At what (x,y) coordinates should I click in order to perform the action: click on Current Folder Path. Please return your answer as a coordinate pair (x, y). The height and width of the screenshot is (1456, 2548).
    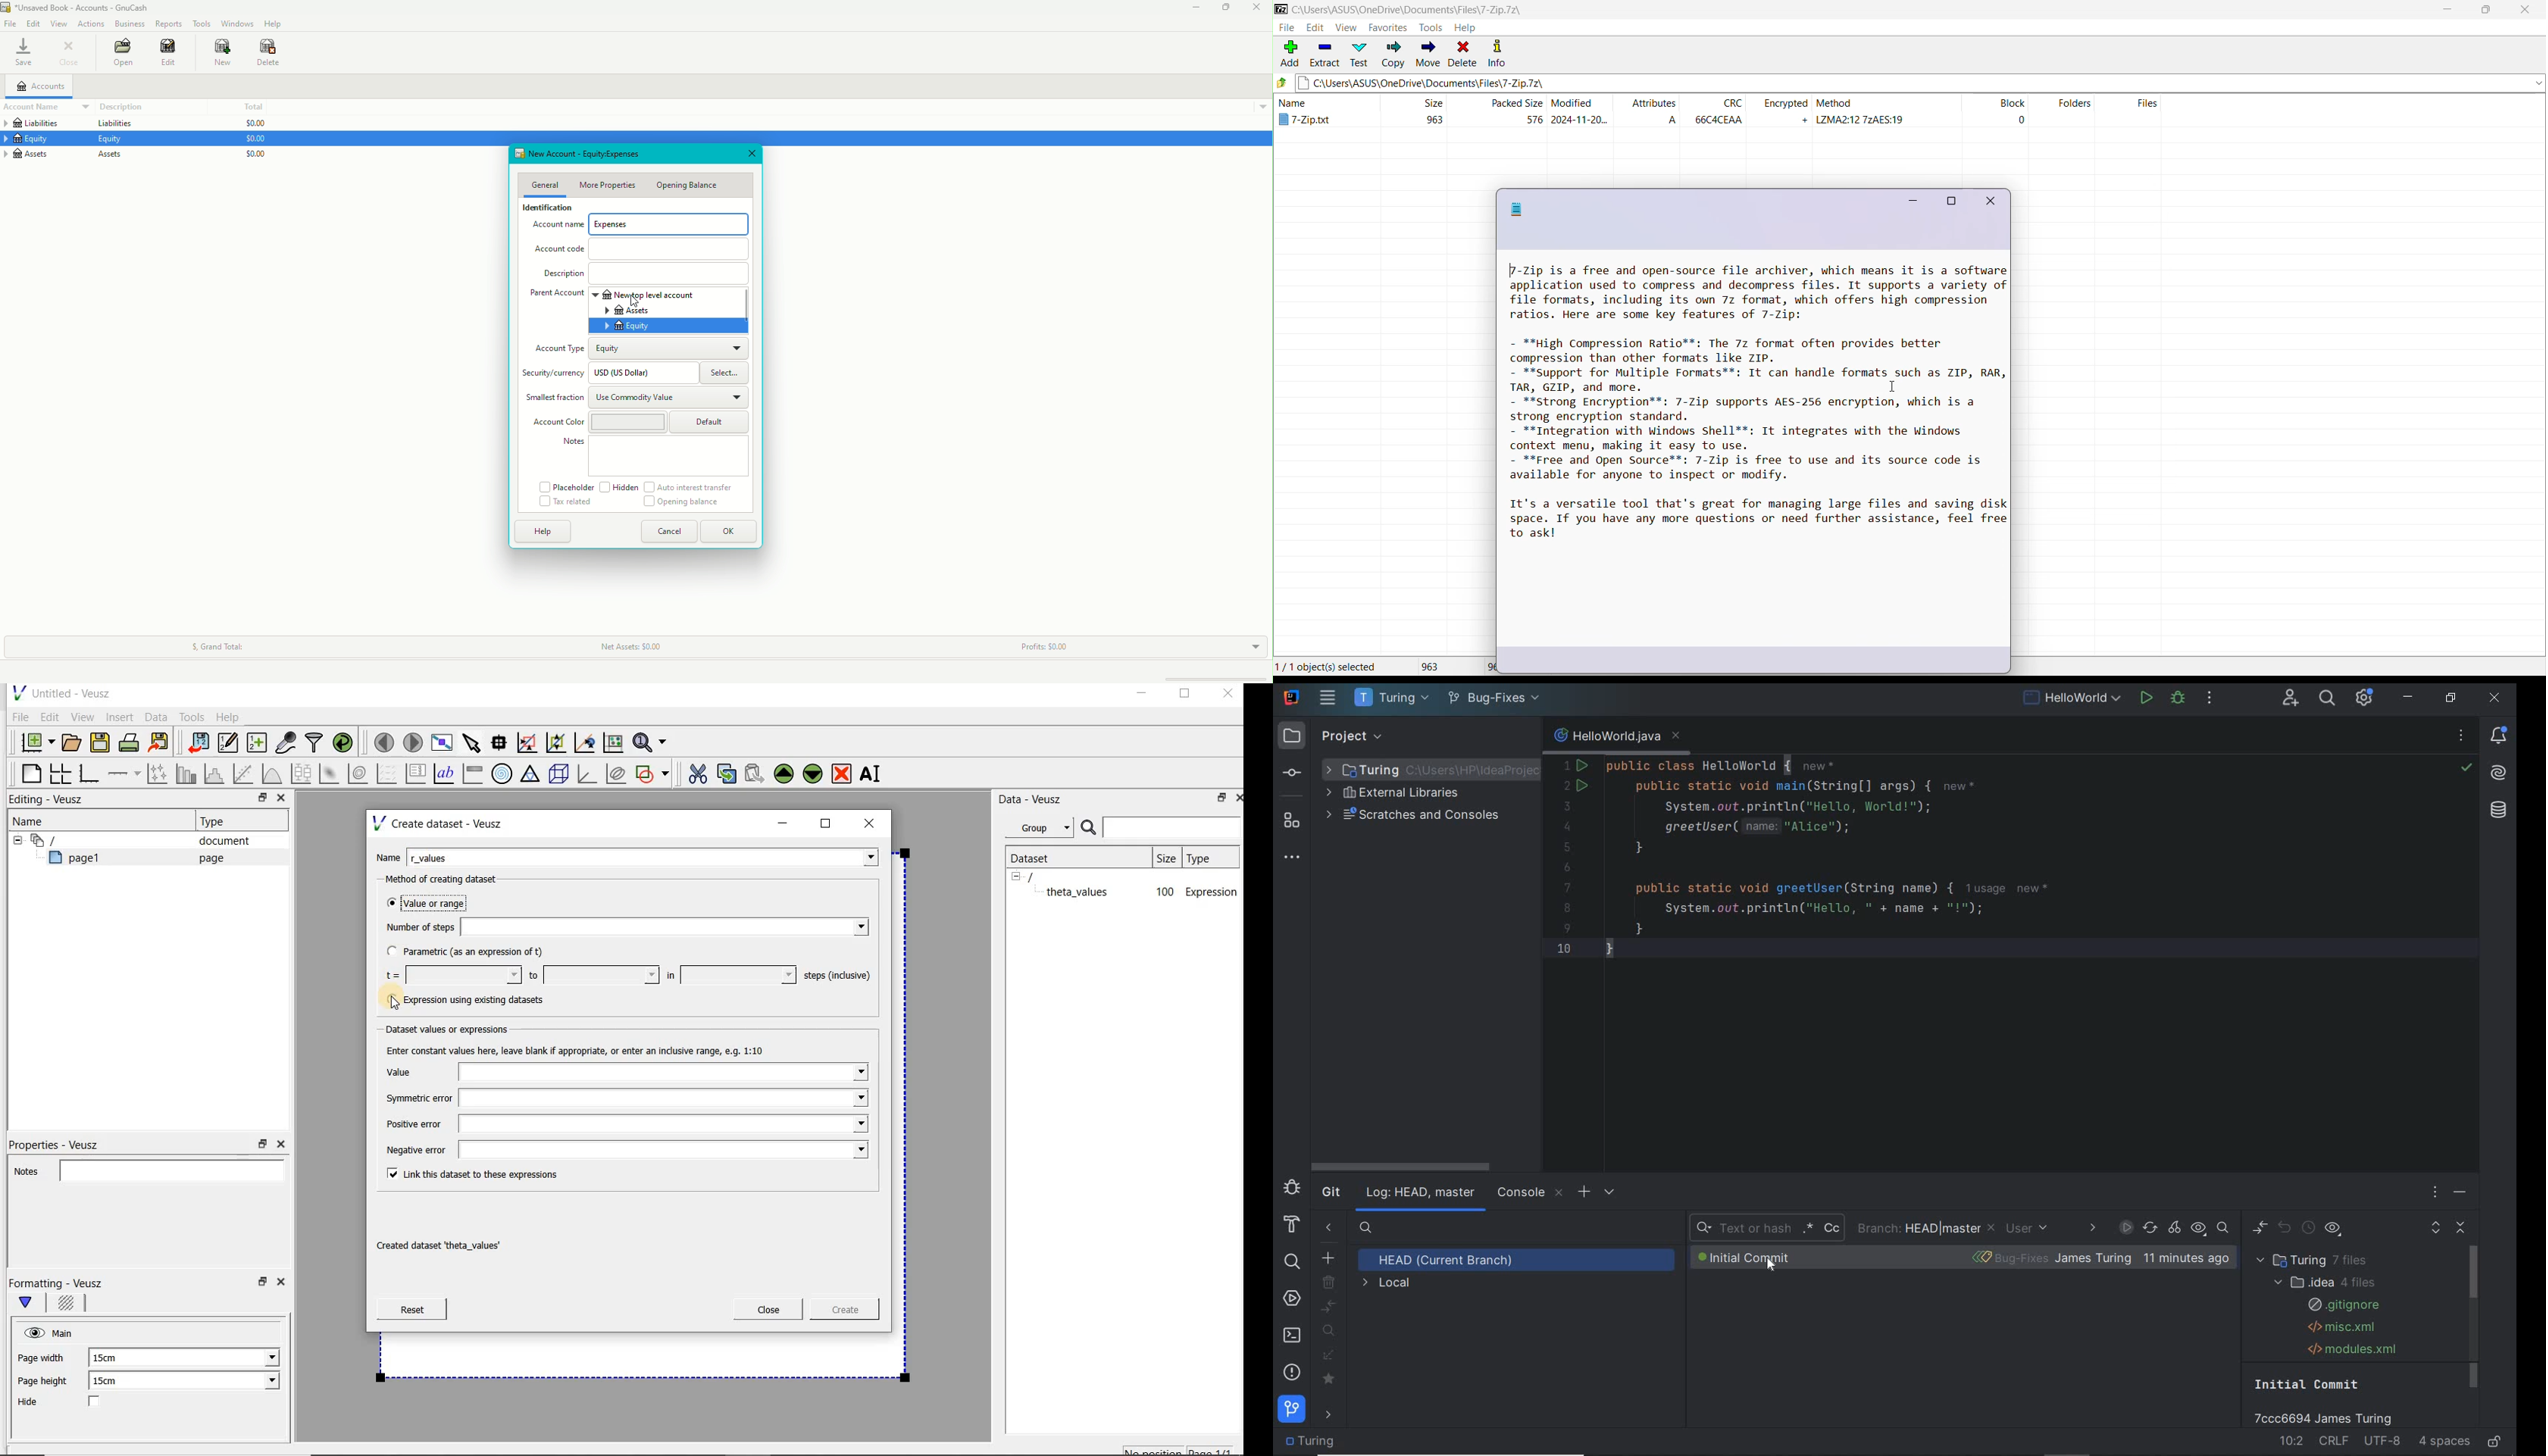
    Looking at the image, I should click on (1477, 7).